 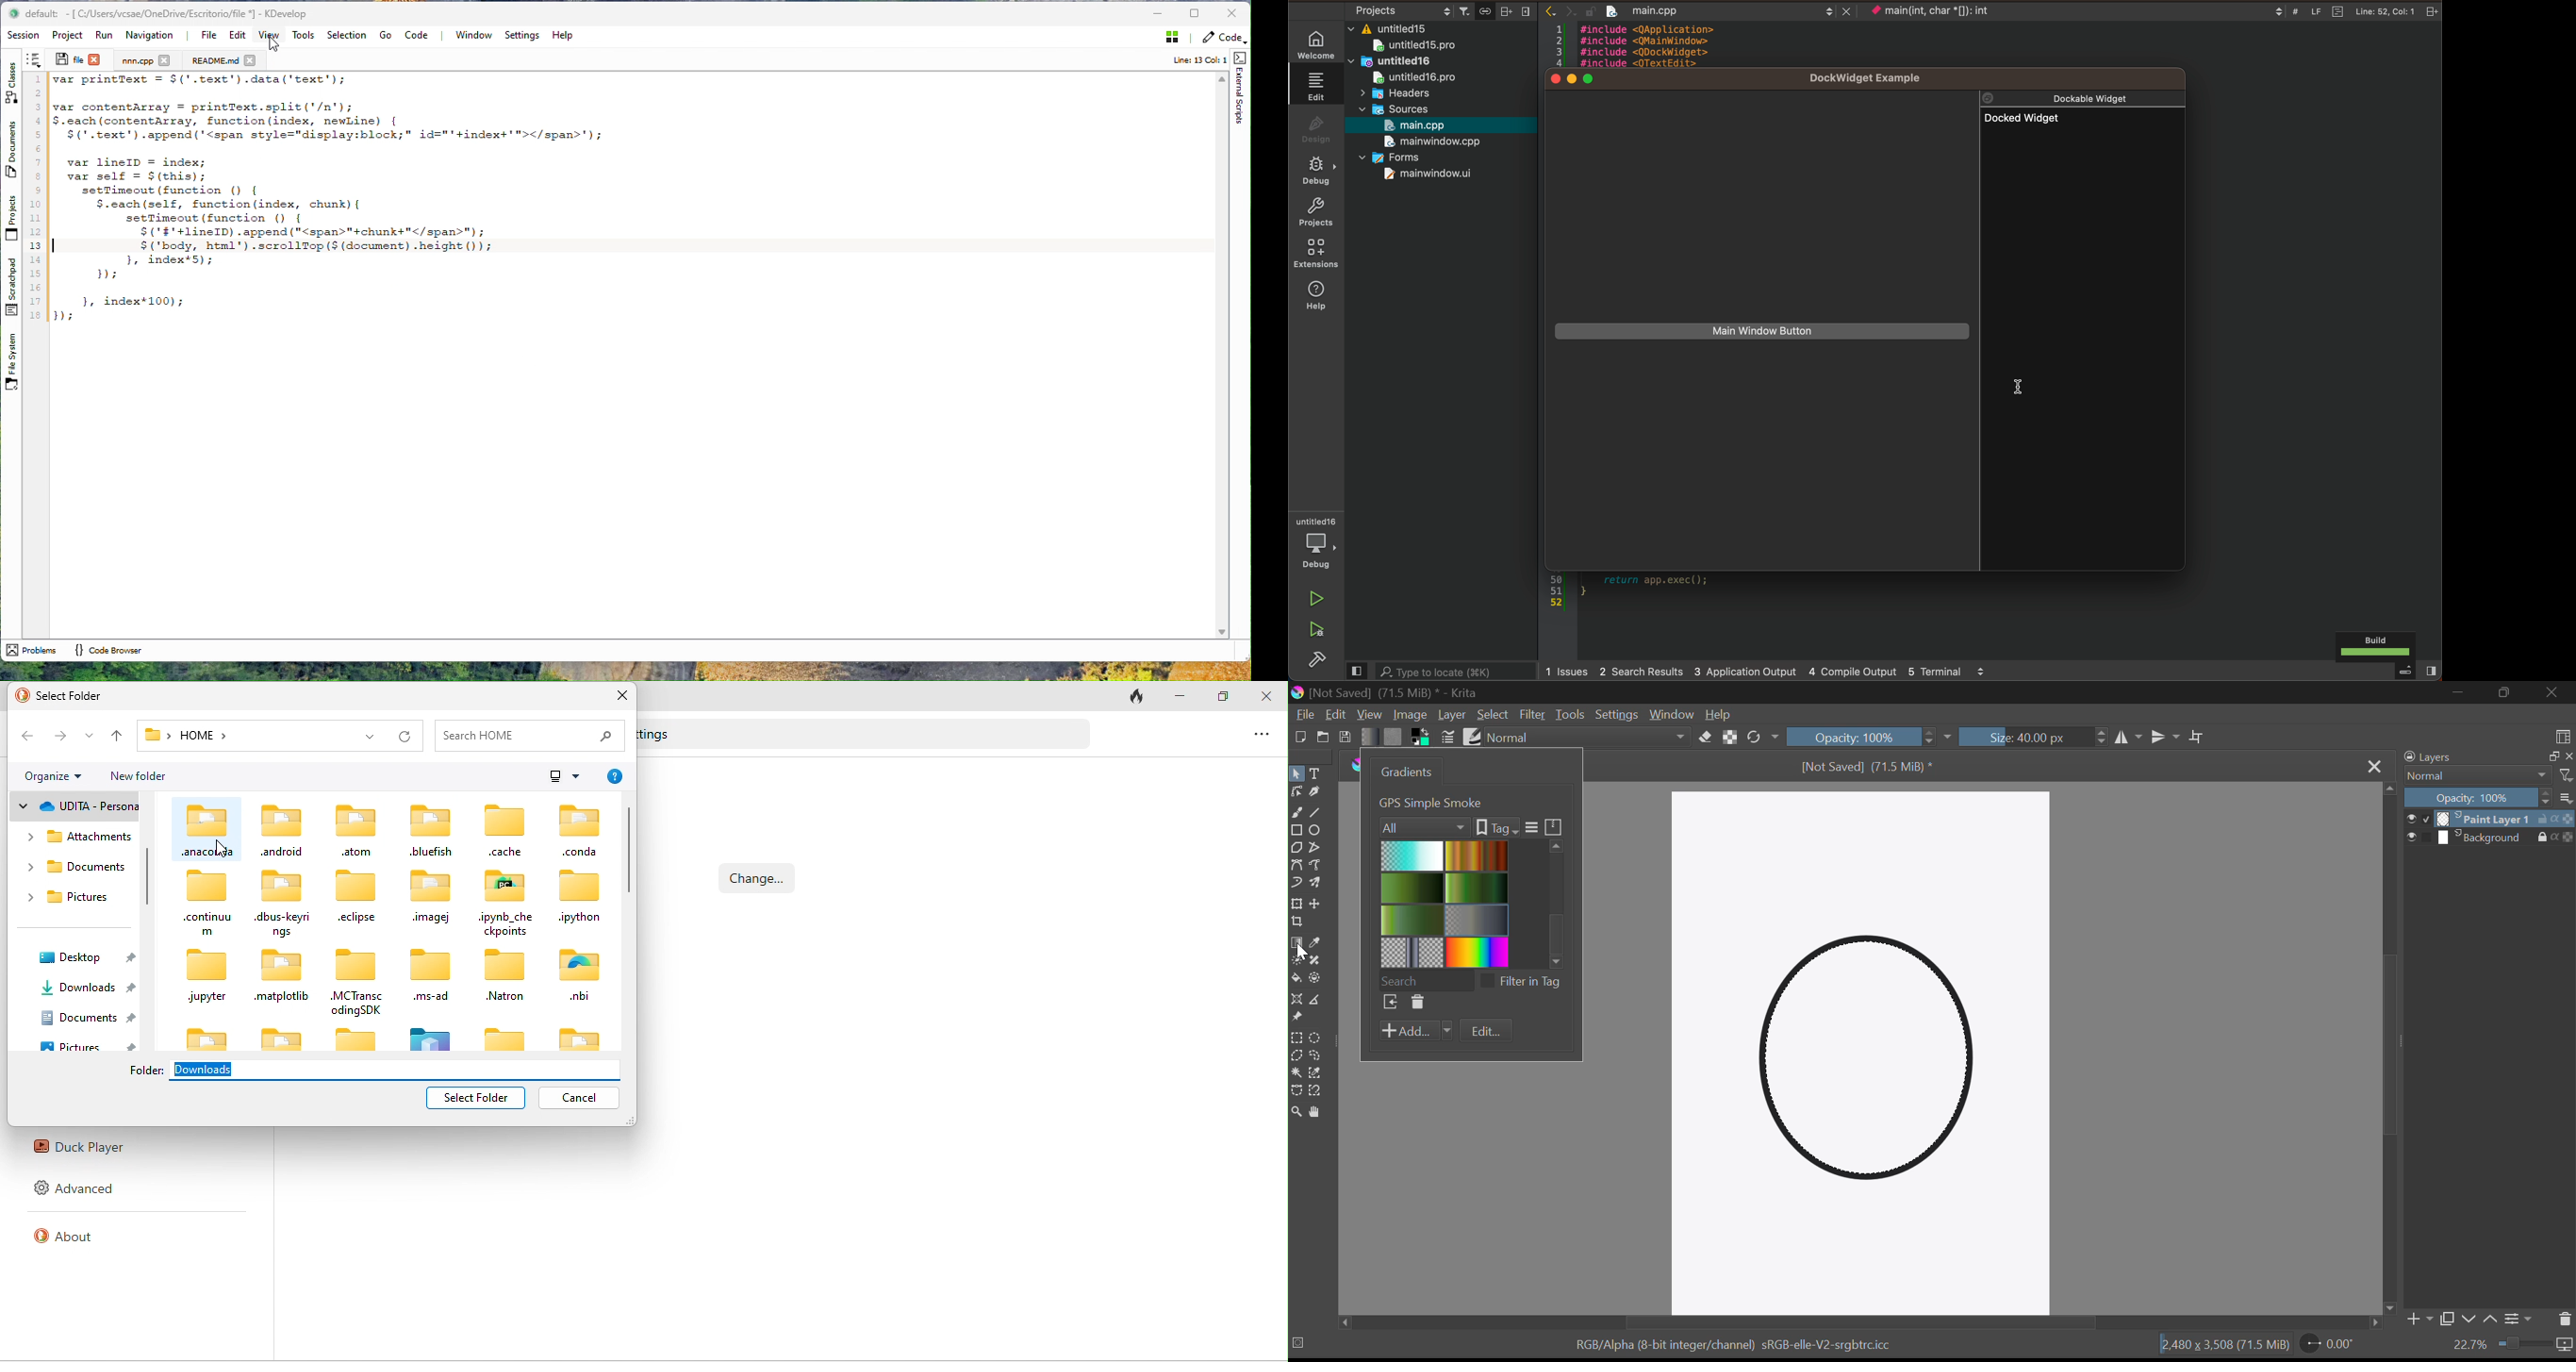 What do you see at coordinates (1318, 866) in the screenshot?
I see `Freehand Path Tool` at bounding box center [1318, 866].